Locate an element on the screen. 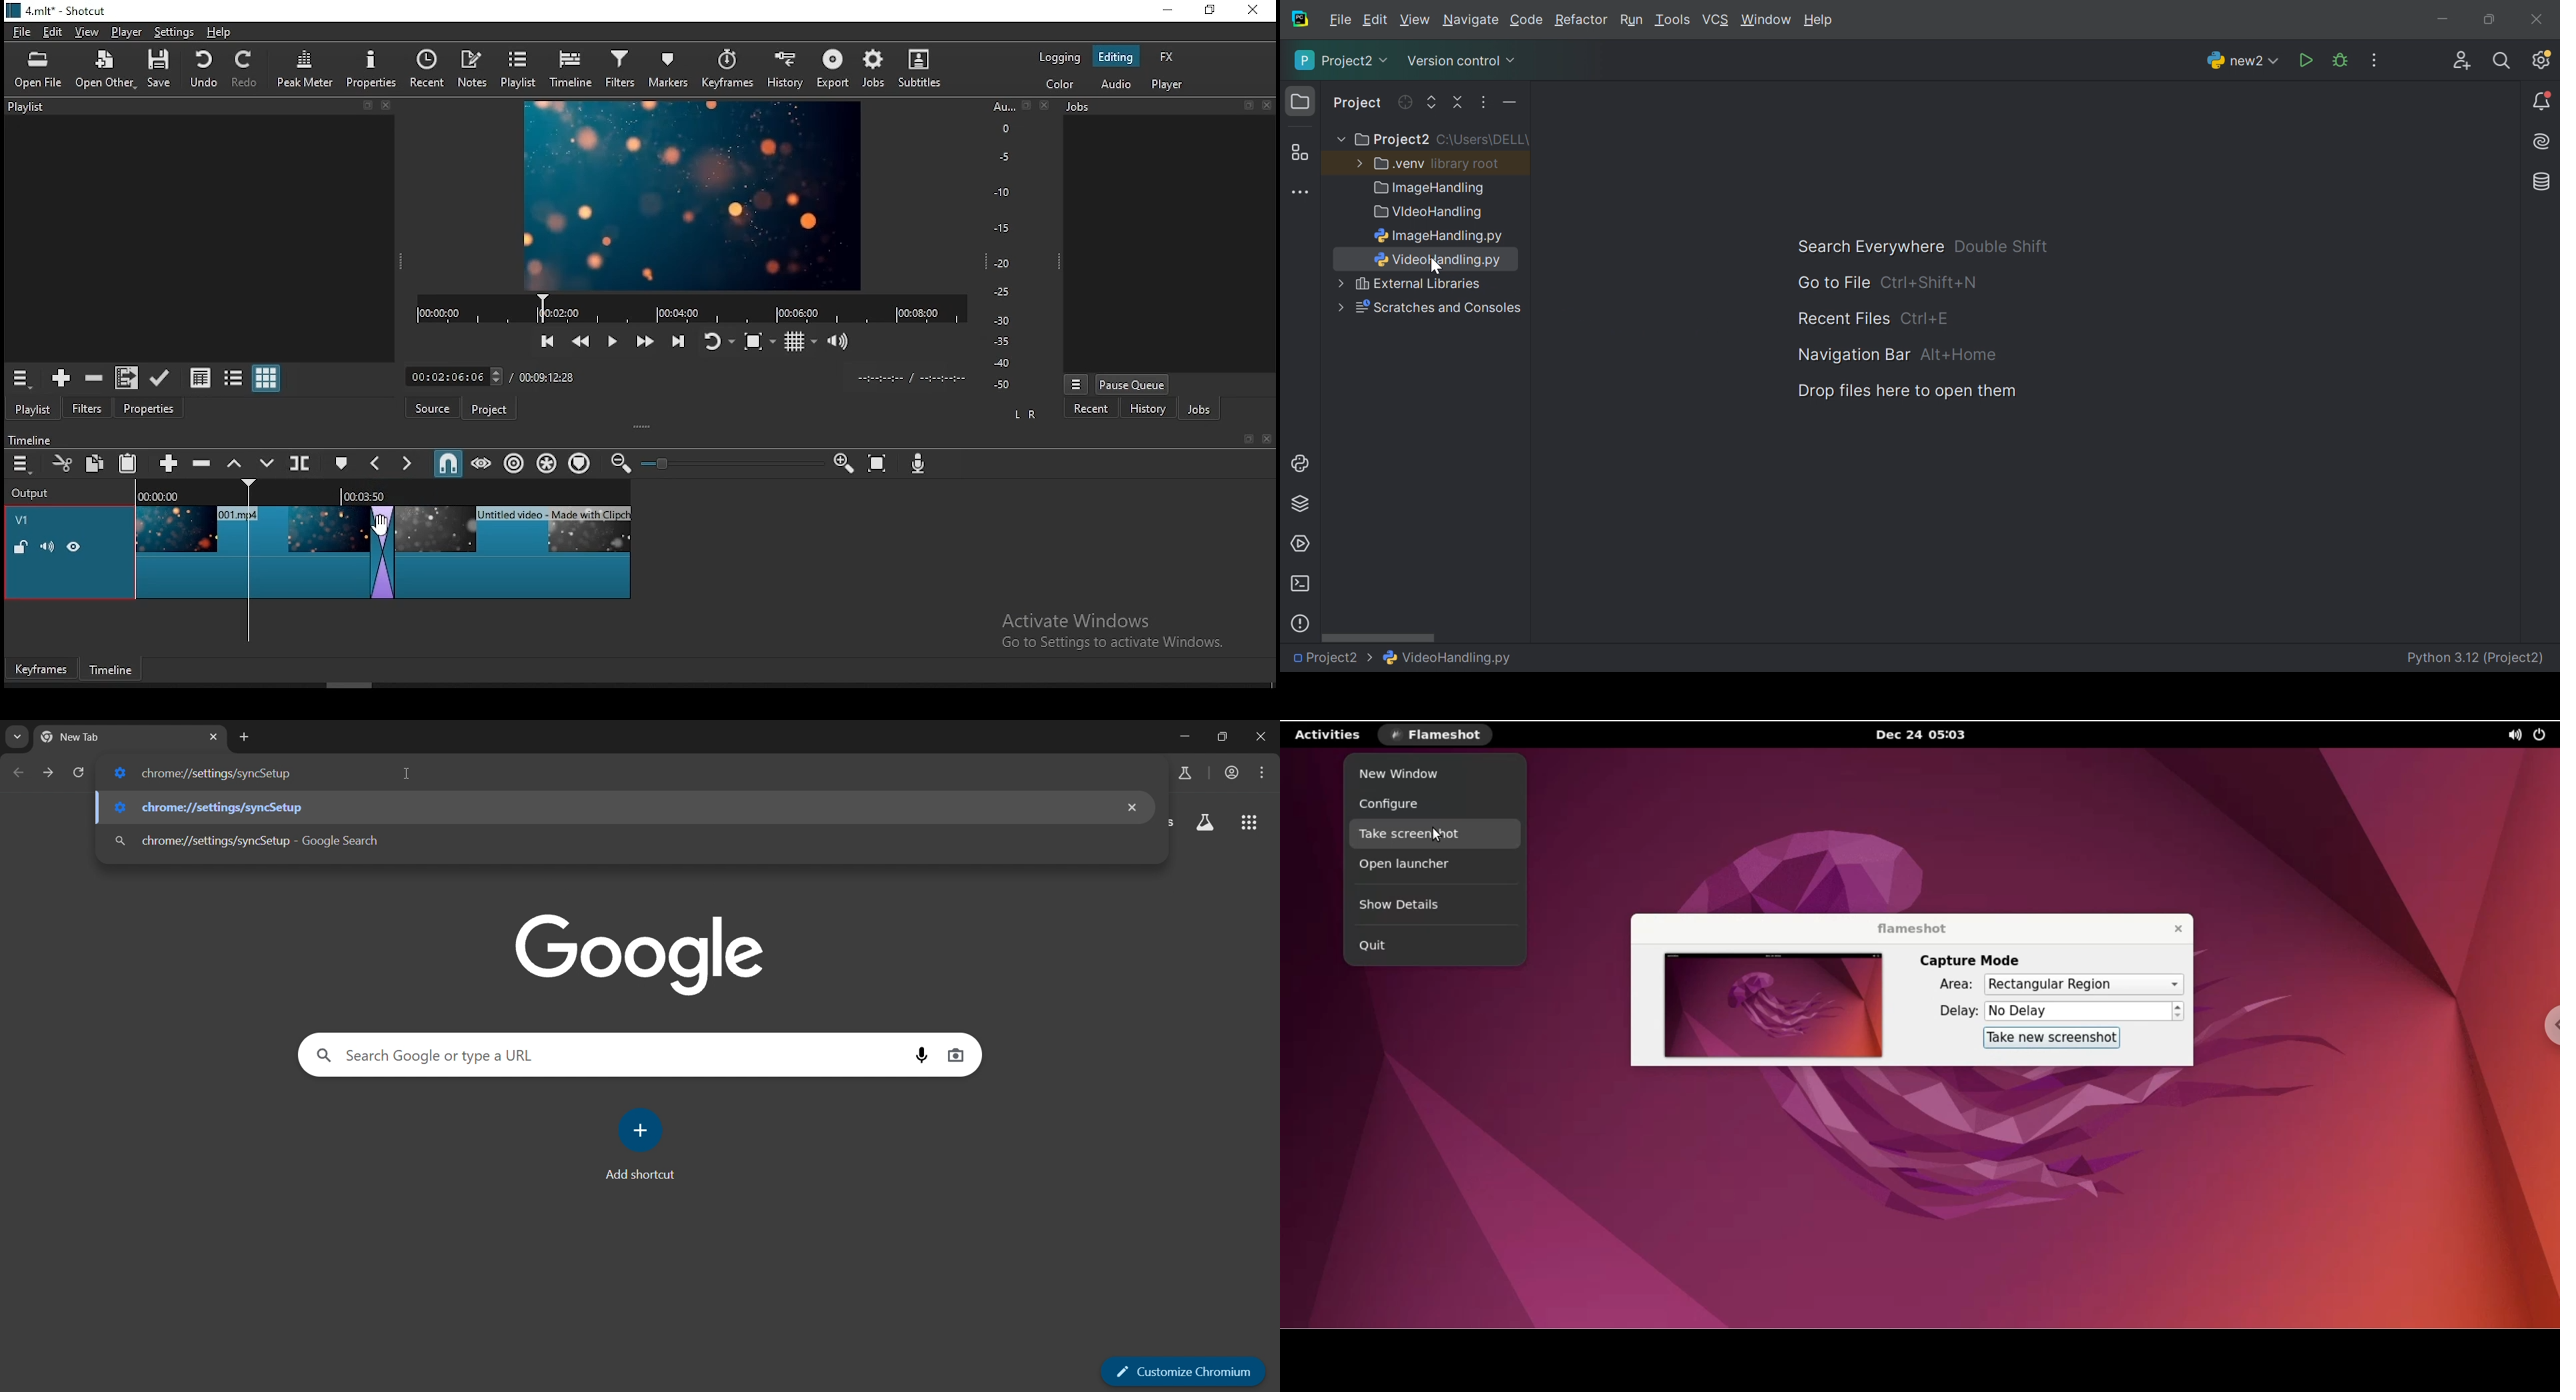 This screenshot has width=2576, height=1400. ImageHandling is located at coordinates (1439, 236).